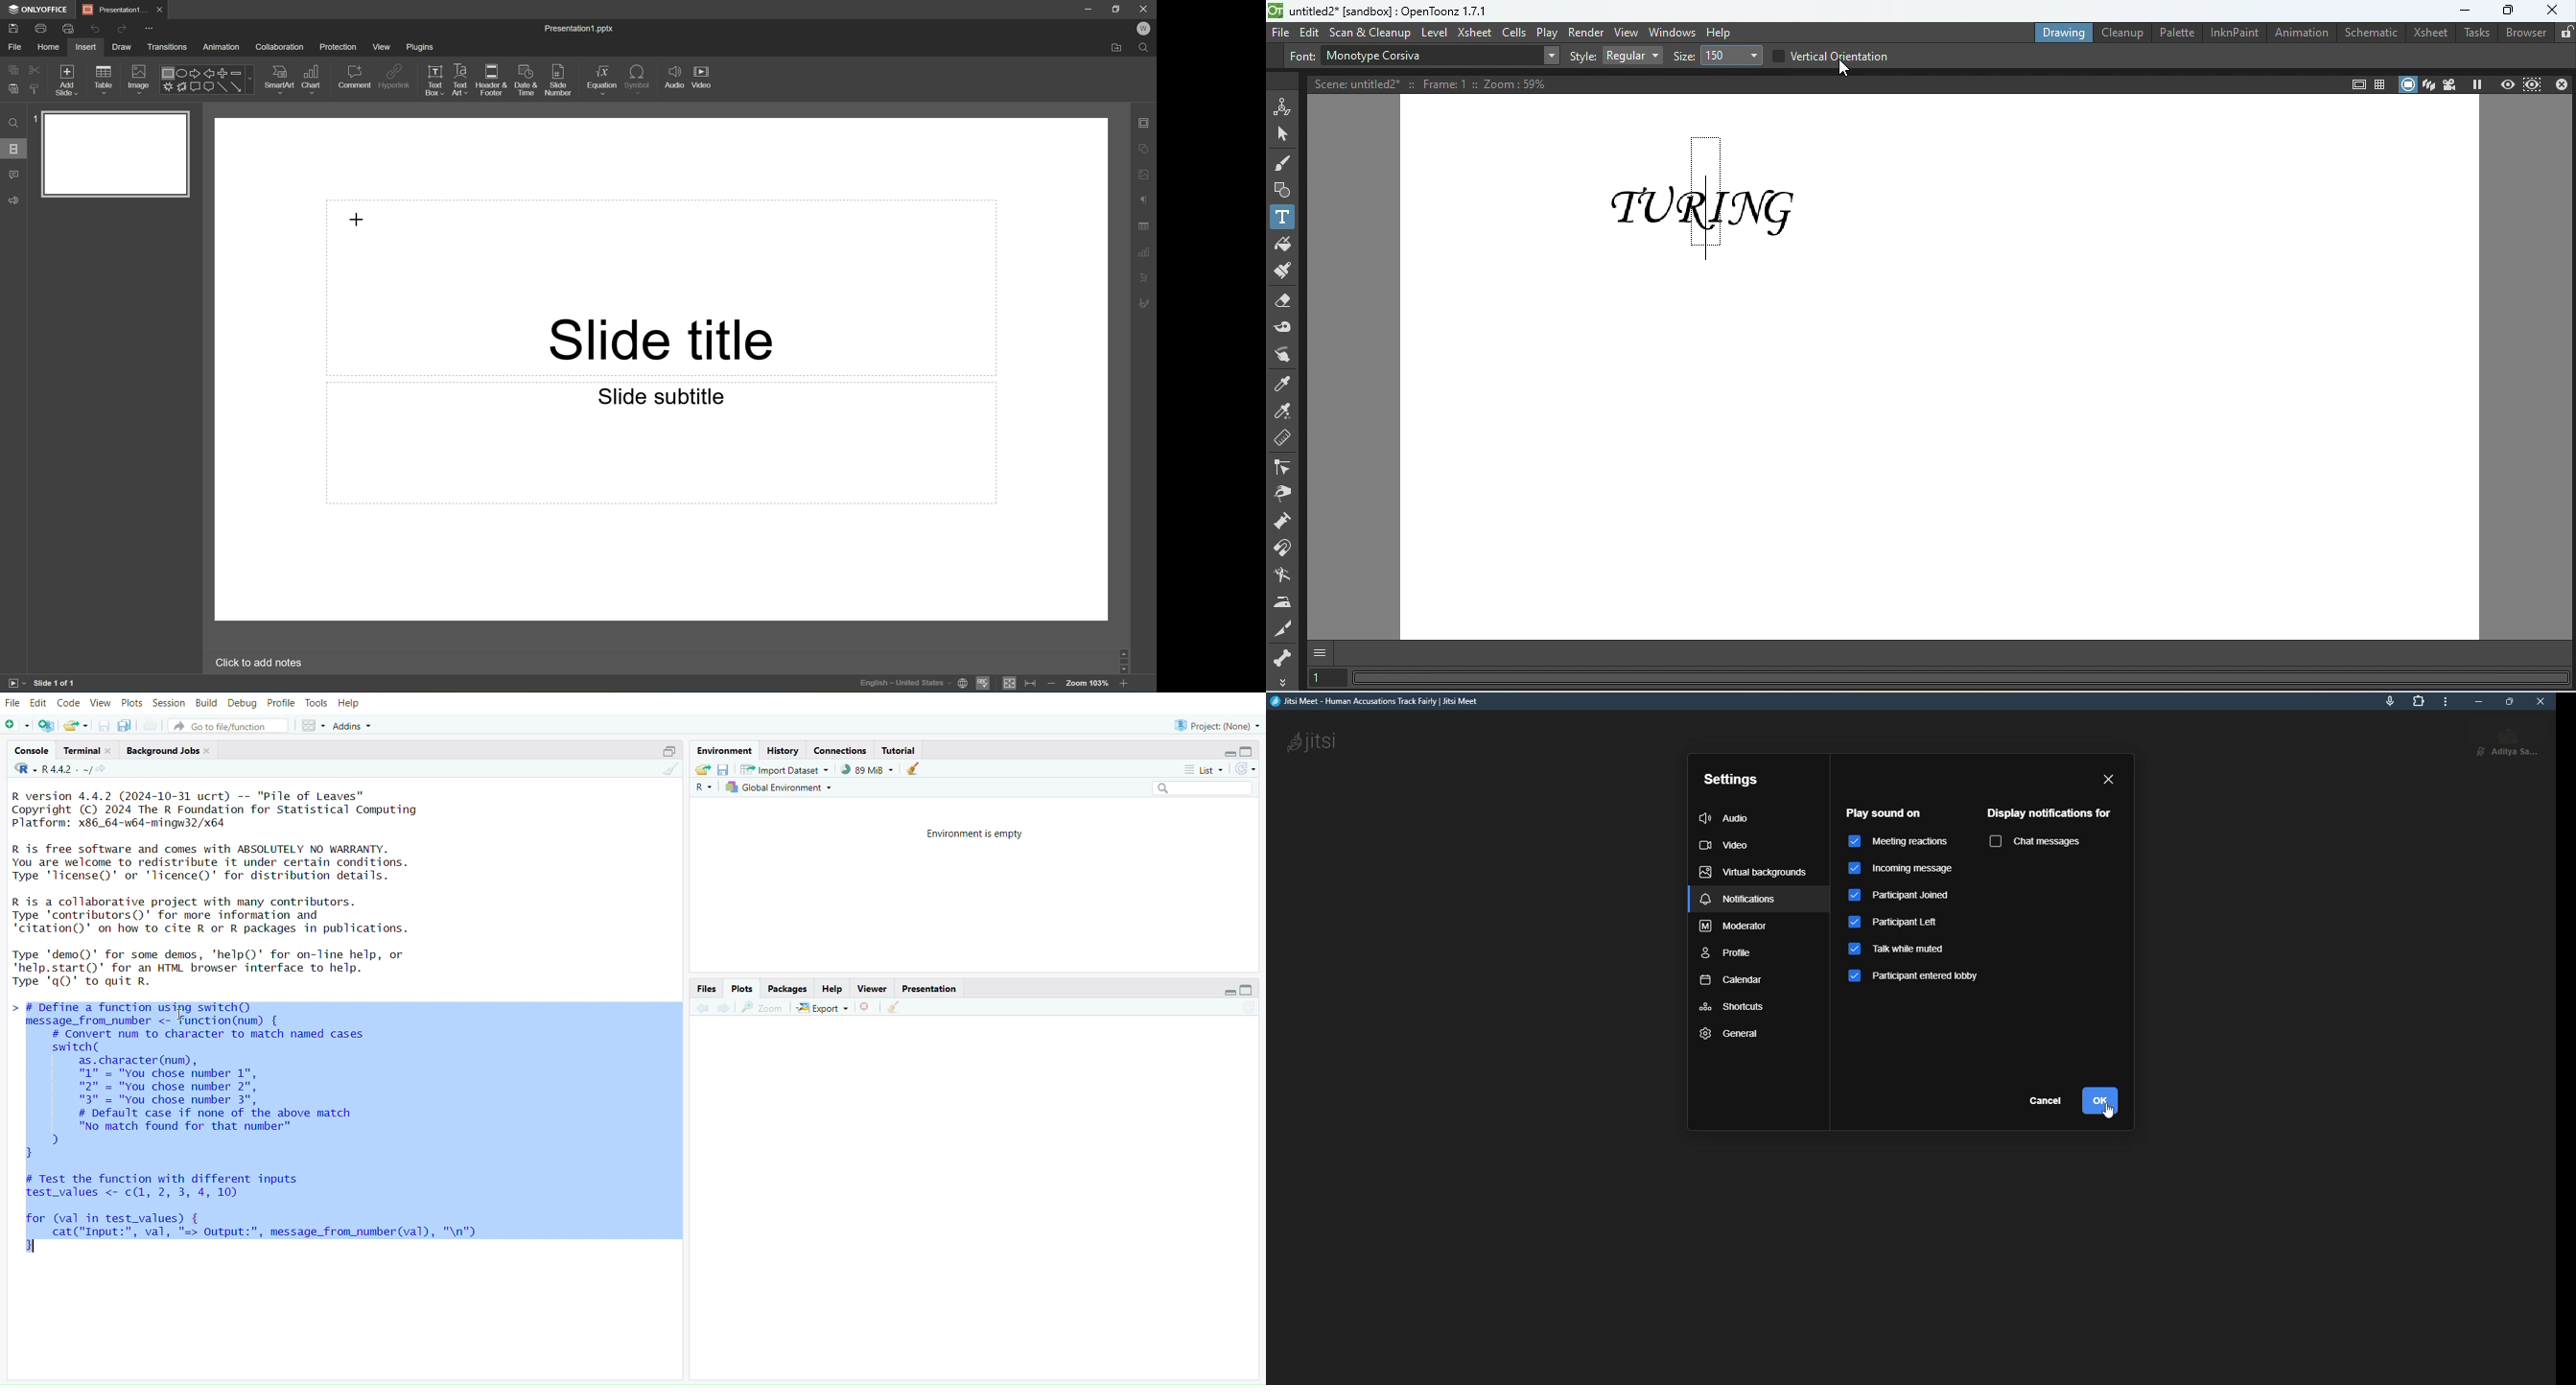 The width and height of the screenshot is (2576, 1400). I want to click on notifications, so click(1741, 899).